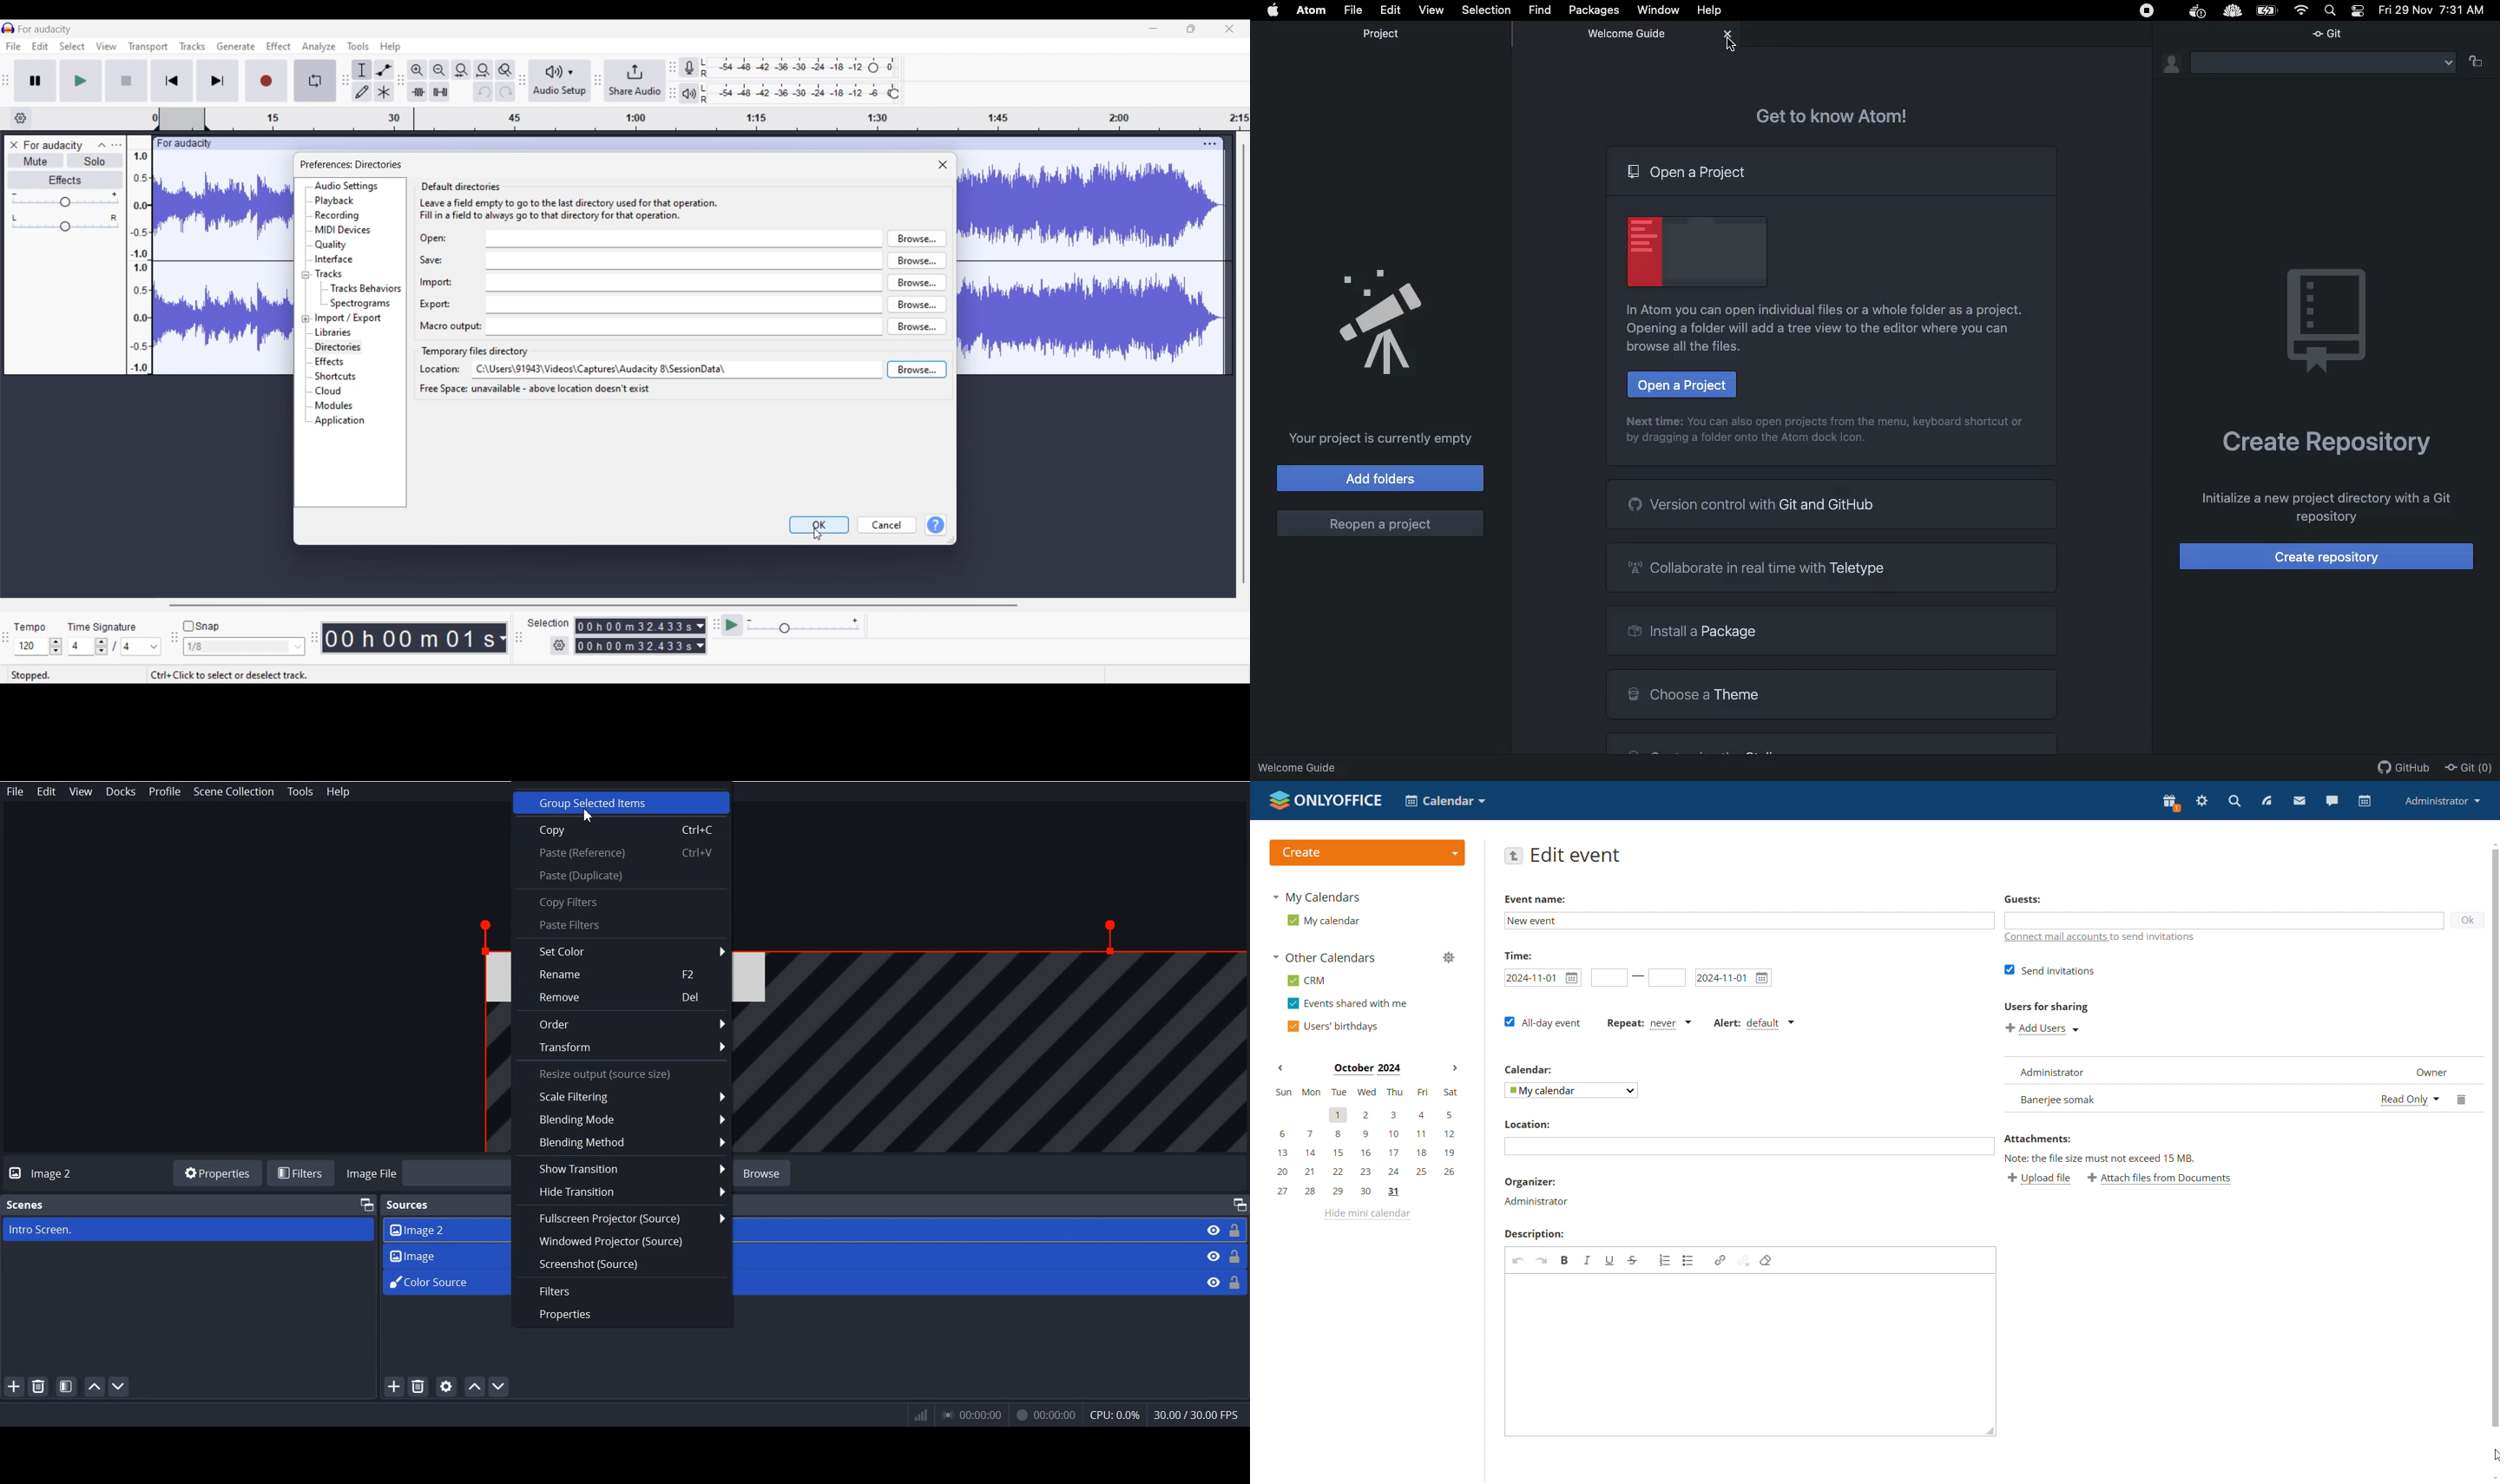  What do you see at coordinates (442, 1254) in the screenshot?
I see `Image` at bounding box center [442, 1254].